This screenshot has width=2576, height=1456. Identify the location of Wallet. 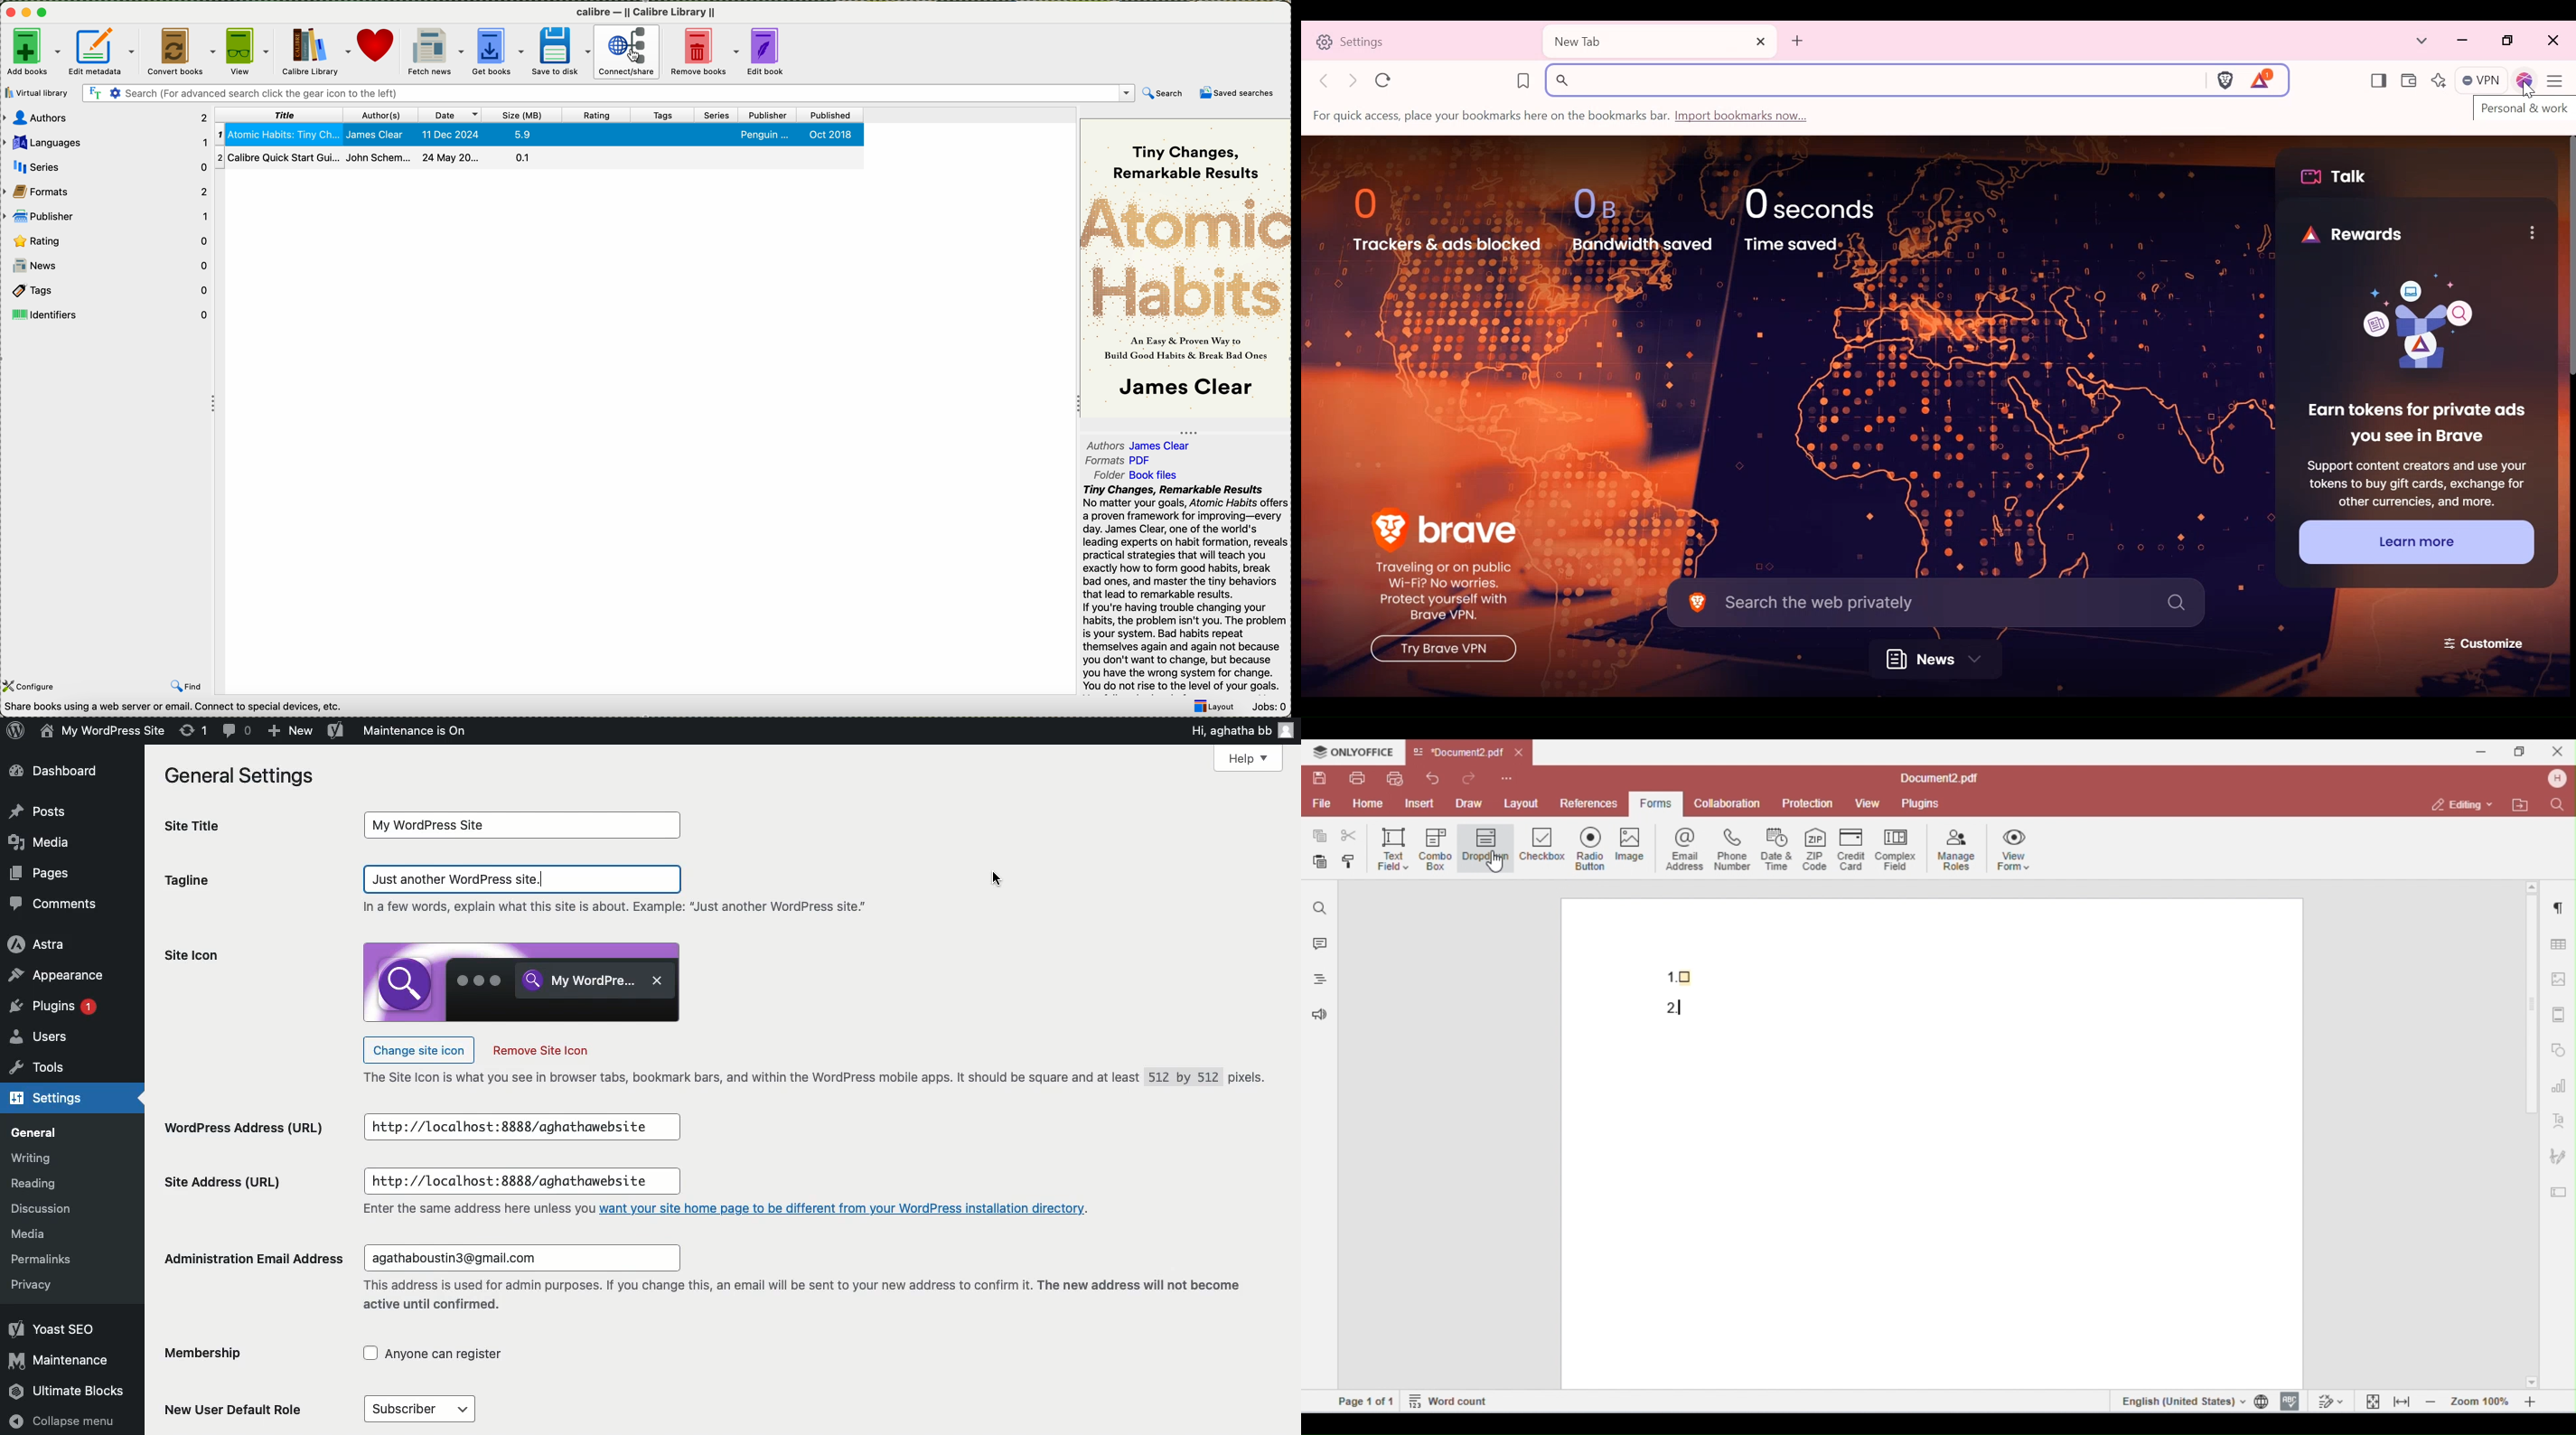
(2408, 82).